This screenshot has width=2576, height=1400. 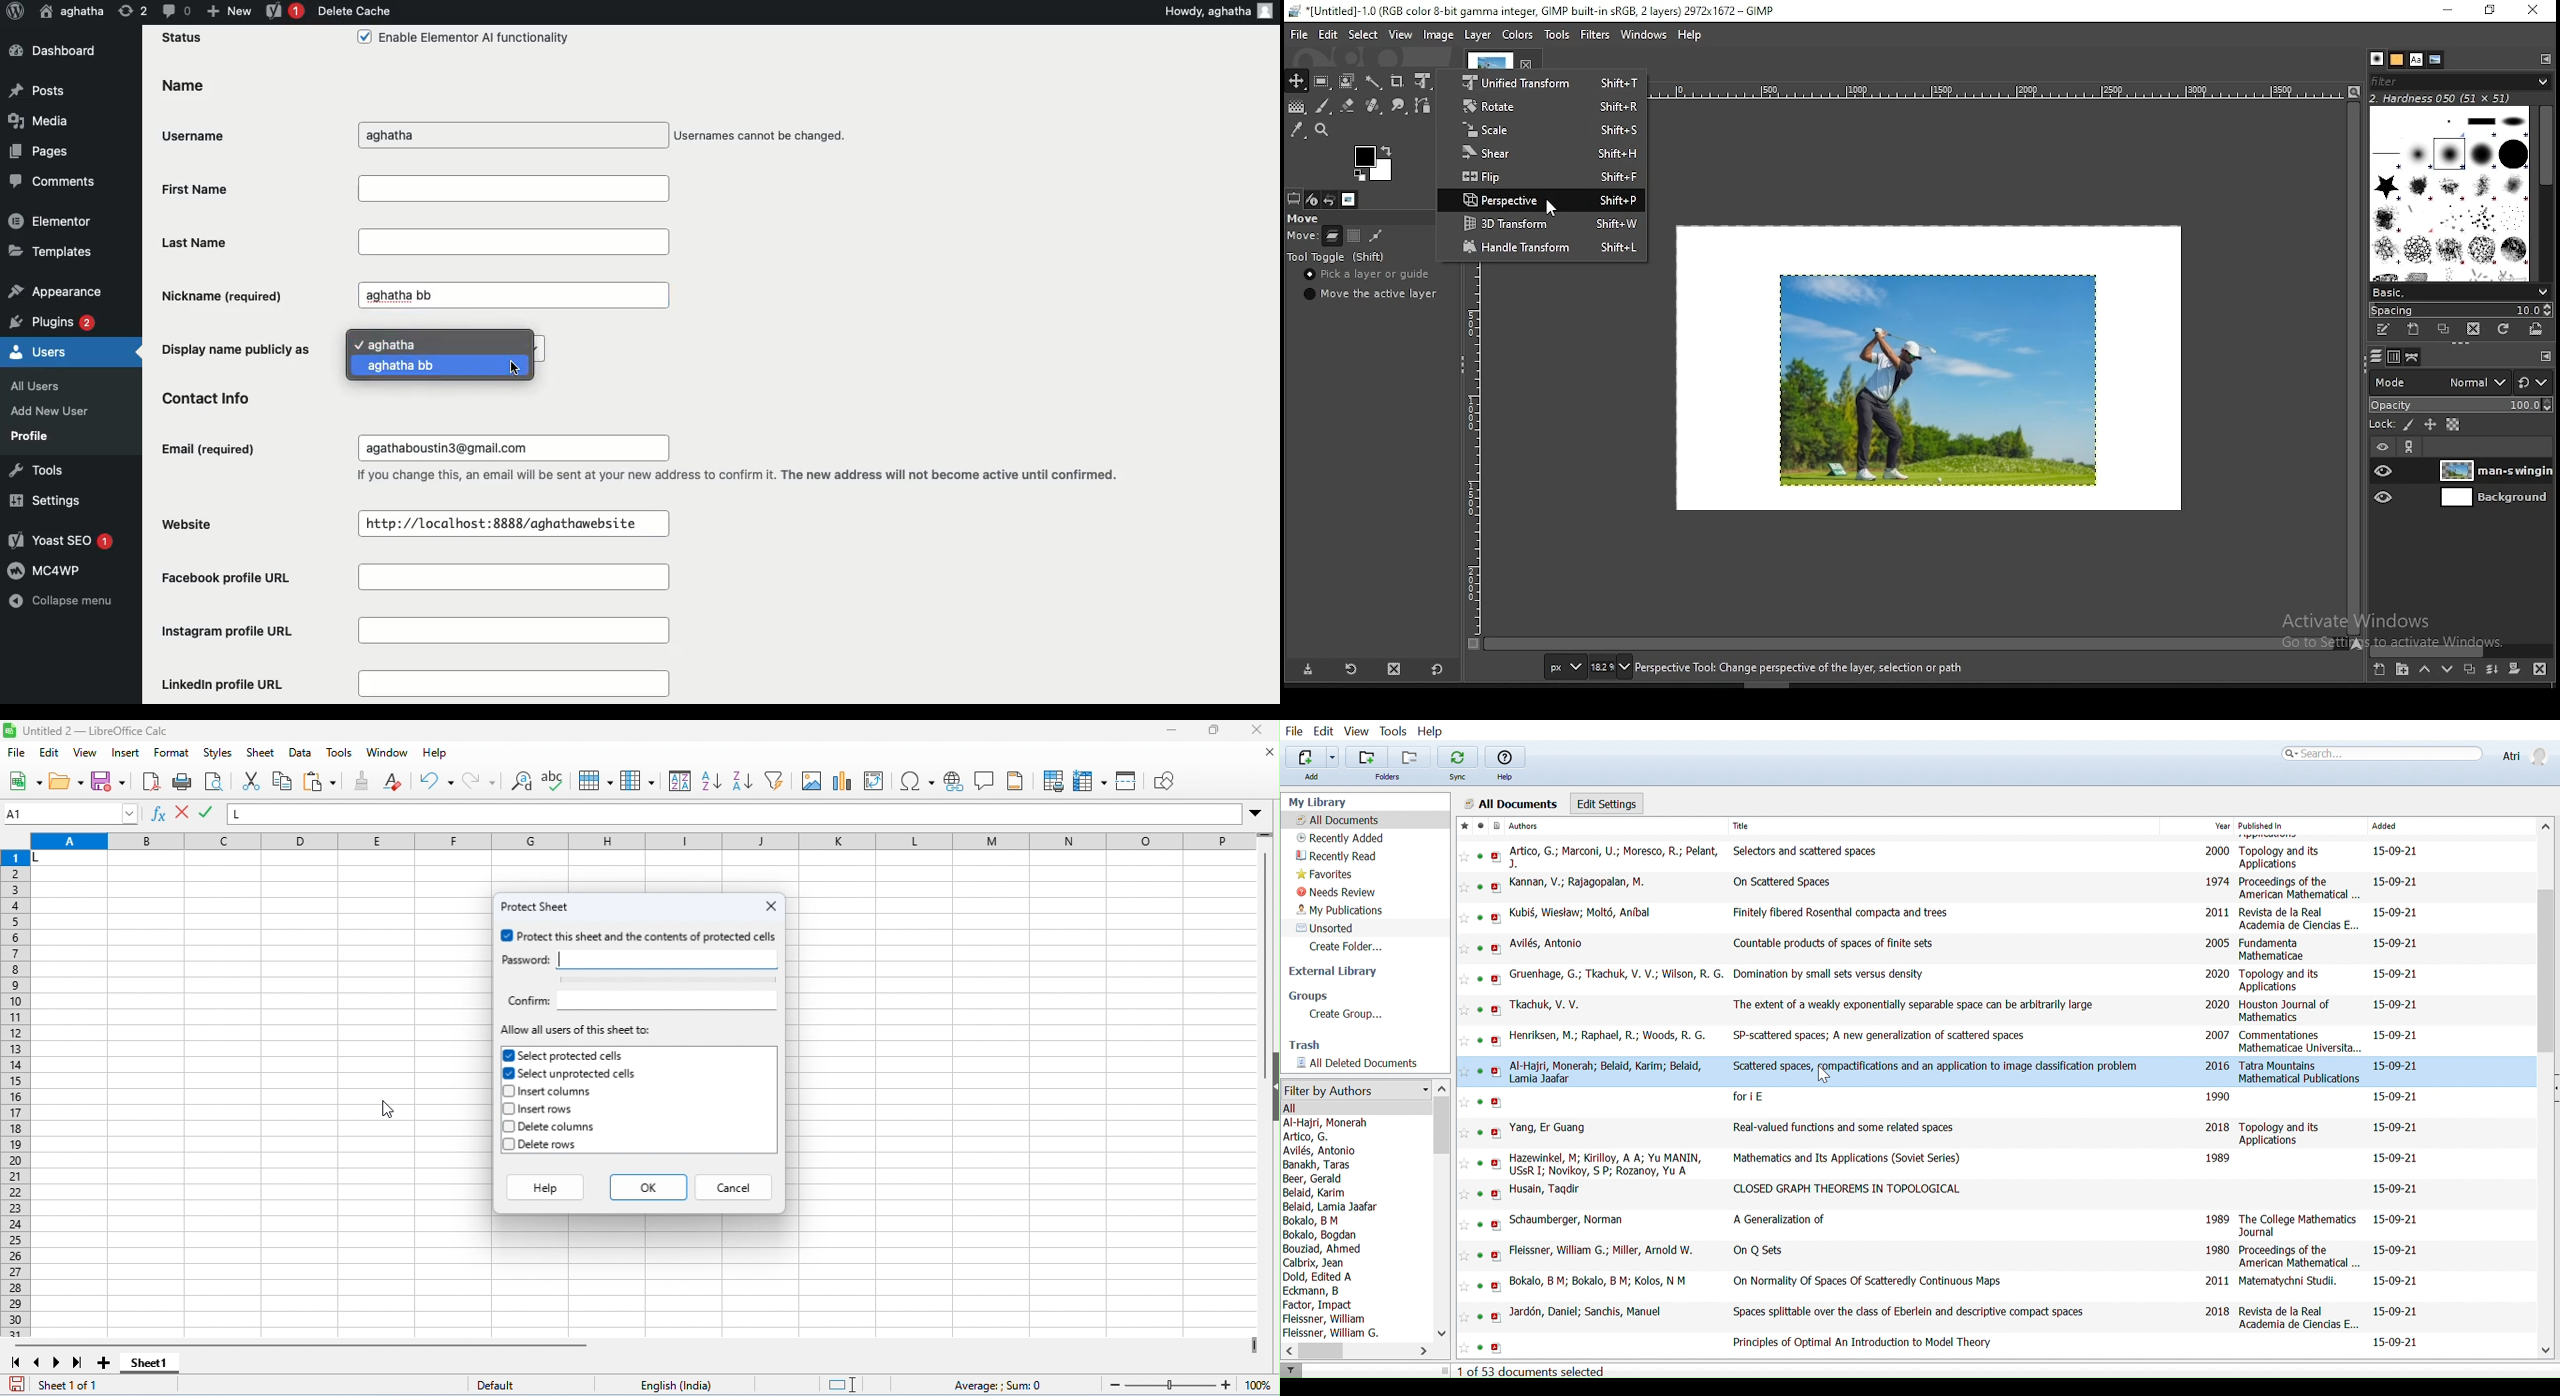 I want to click on document history, so click(x=2435, y=60).